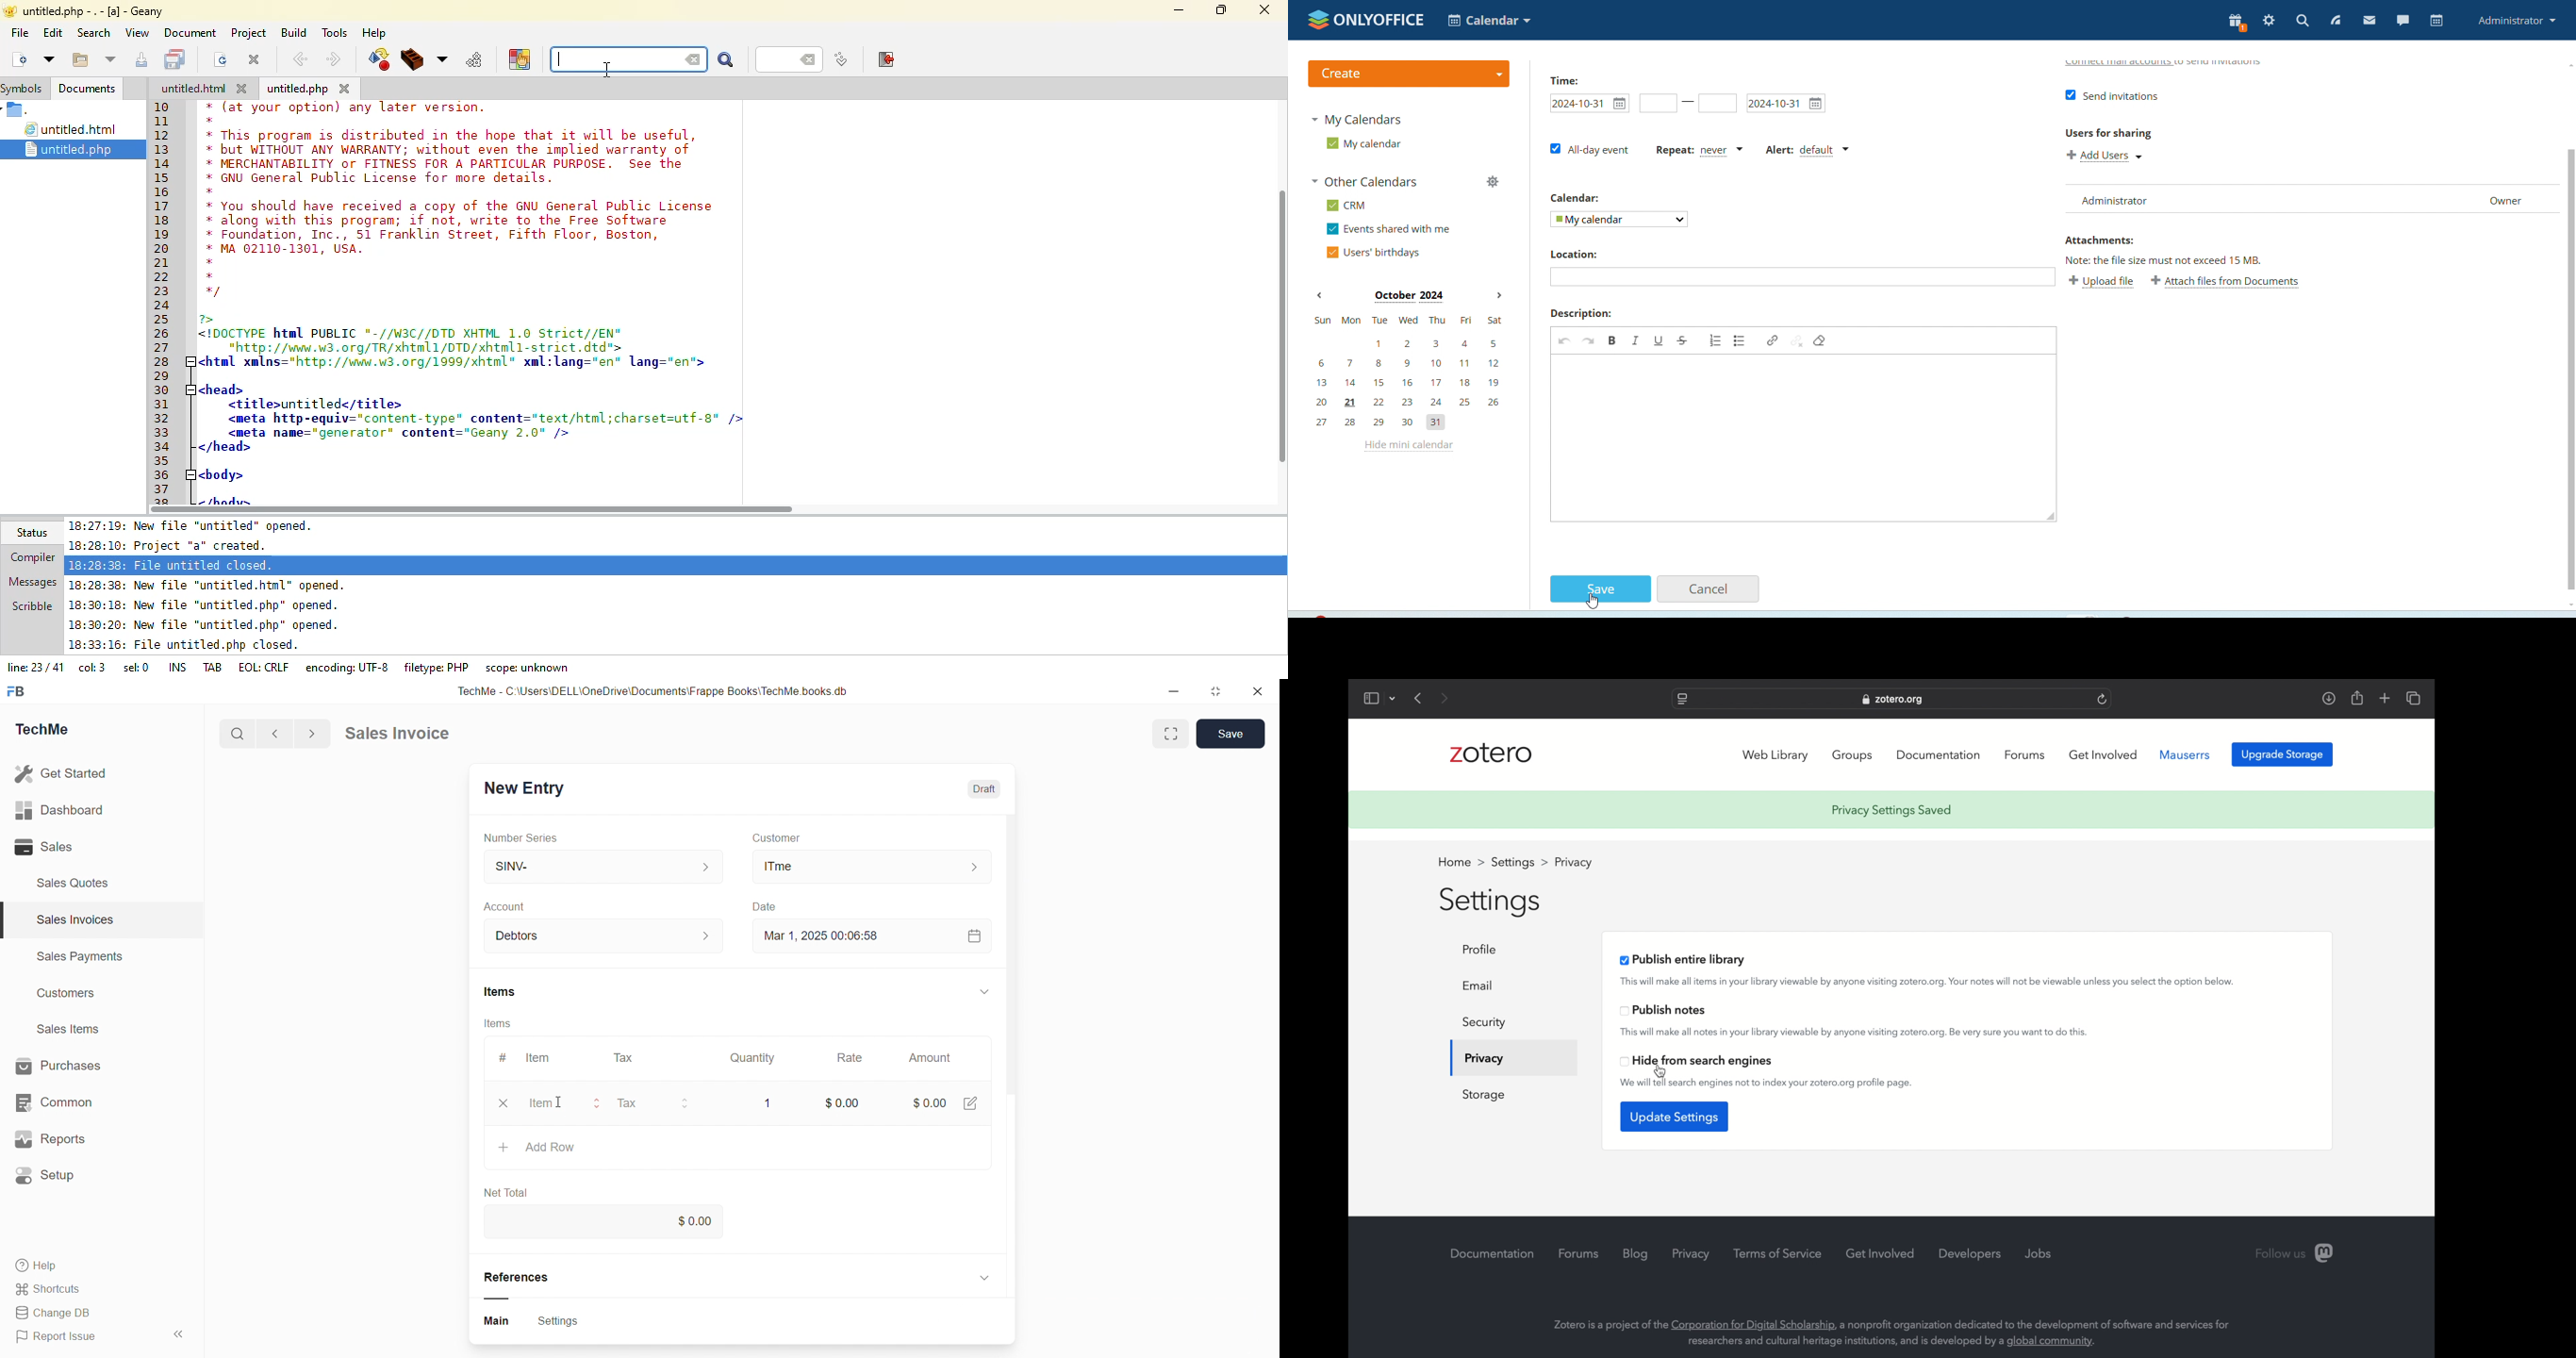 This screenshot has width=2576, height=1372. I want to click on 24, so click(163, 306).